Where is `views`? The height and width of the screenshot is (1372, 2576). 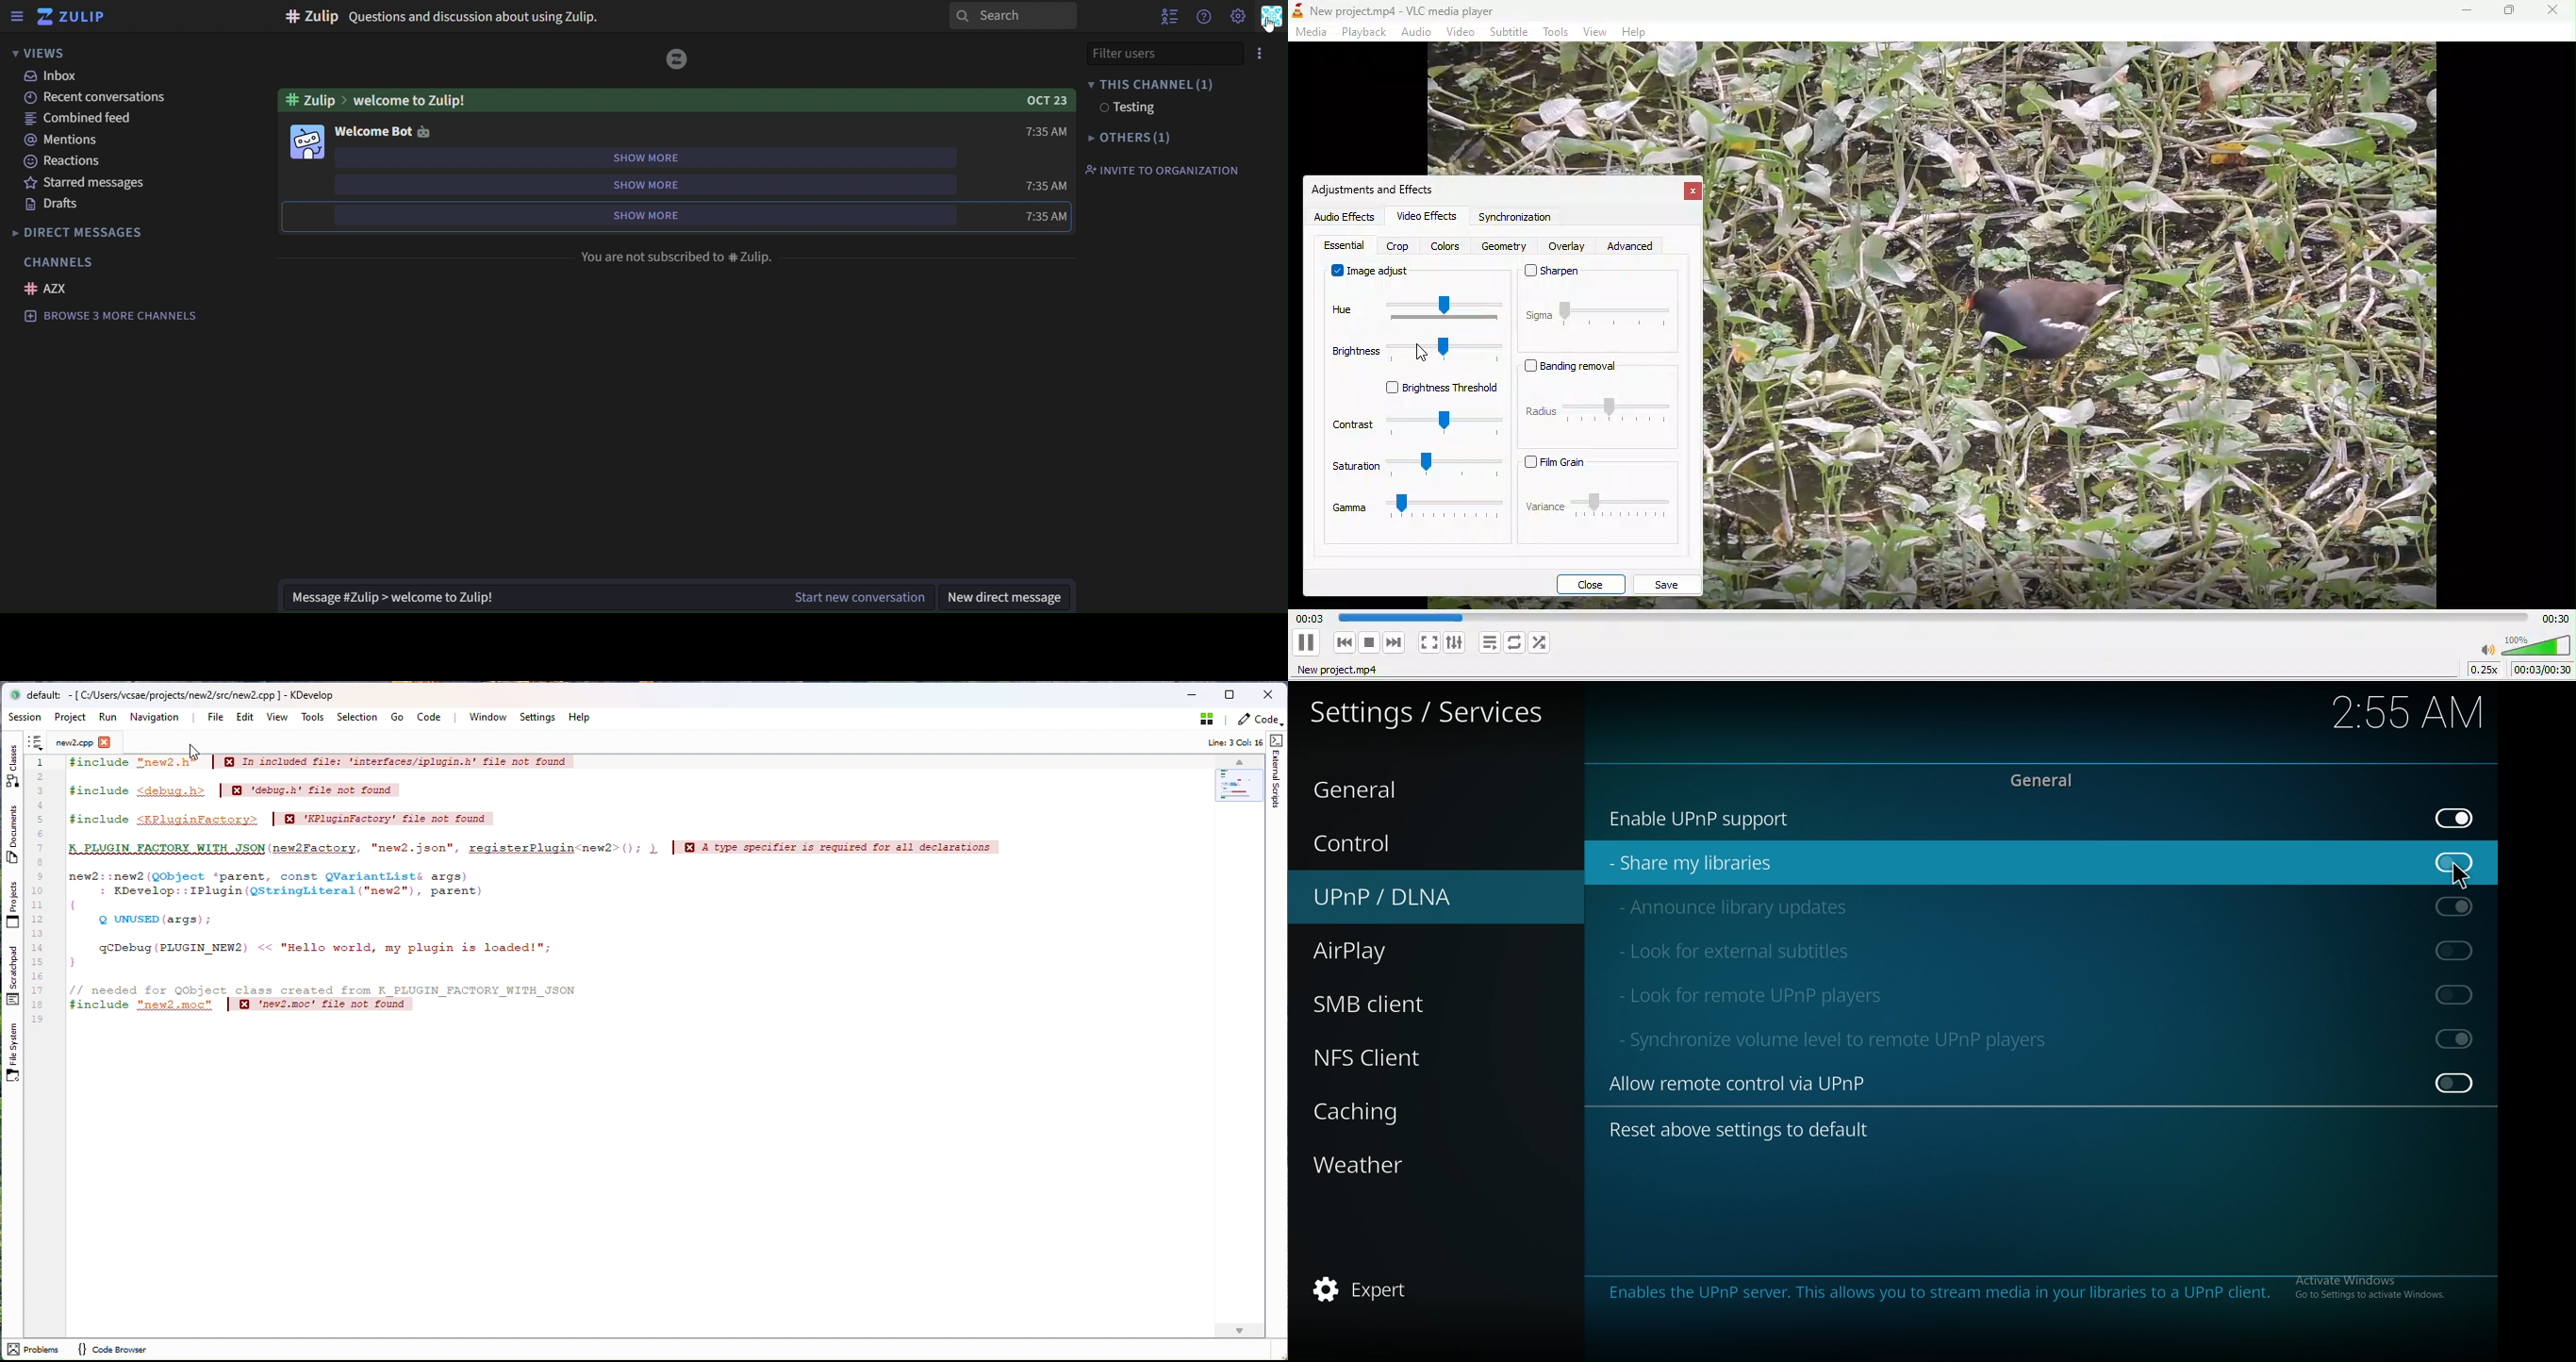
views is located at coordinates (55, 52).